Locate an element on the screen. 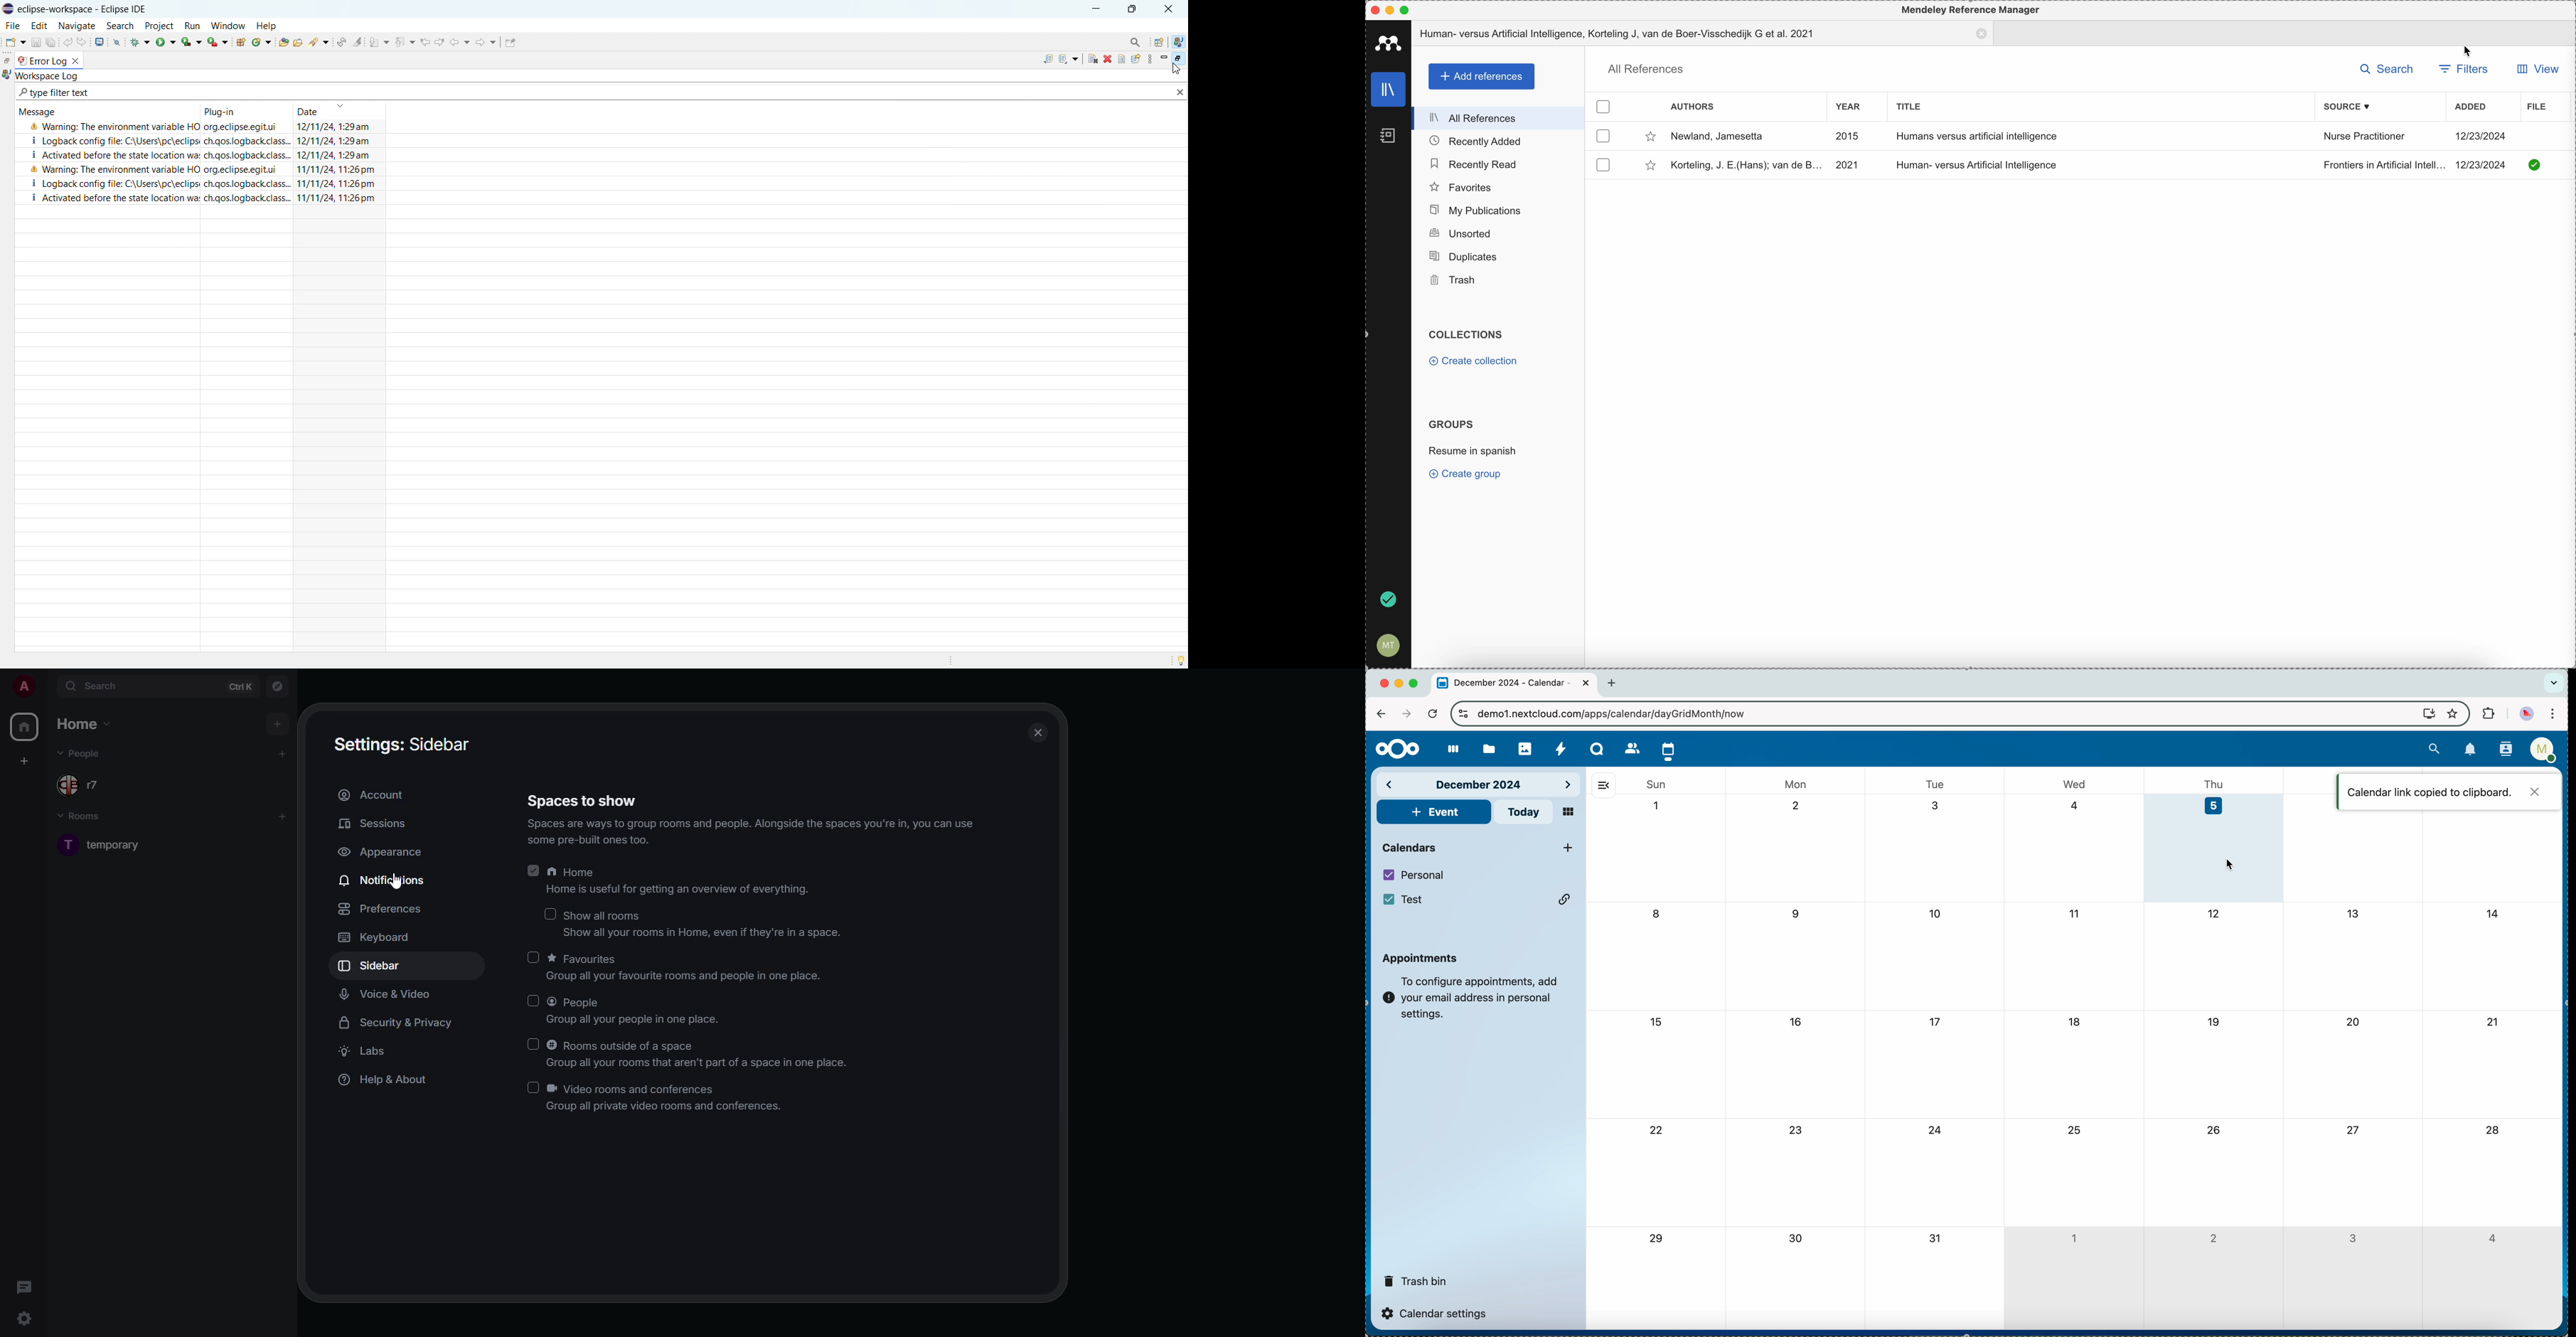 This screenshot has height=1344, width=2576. downloaded document is located at coordinates (2533, 167).